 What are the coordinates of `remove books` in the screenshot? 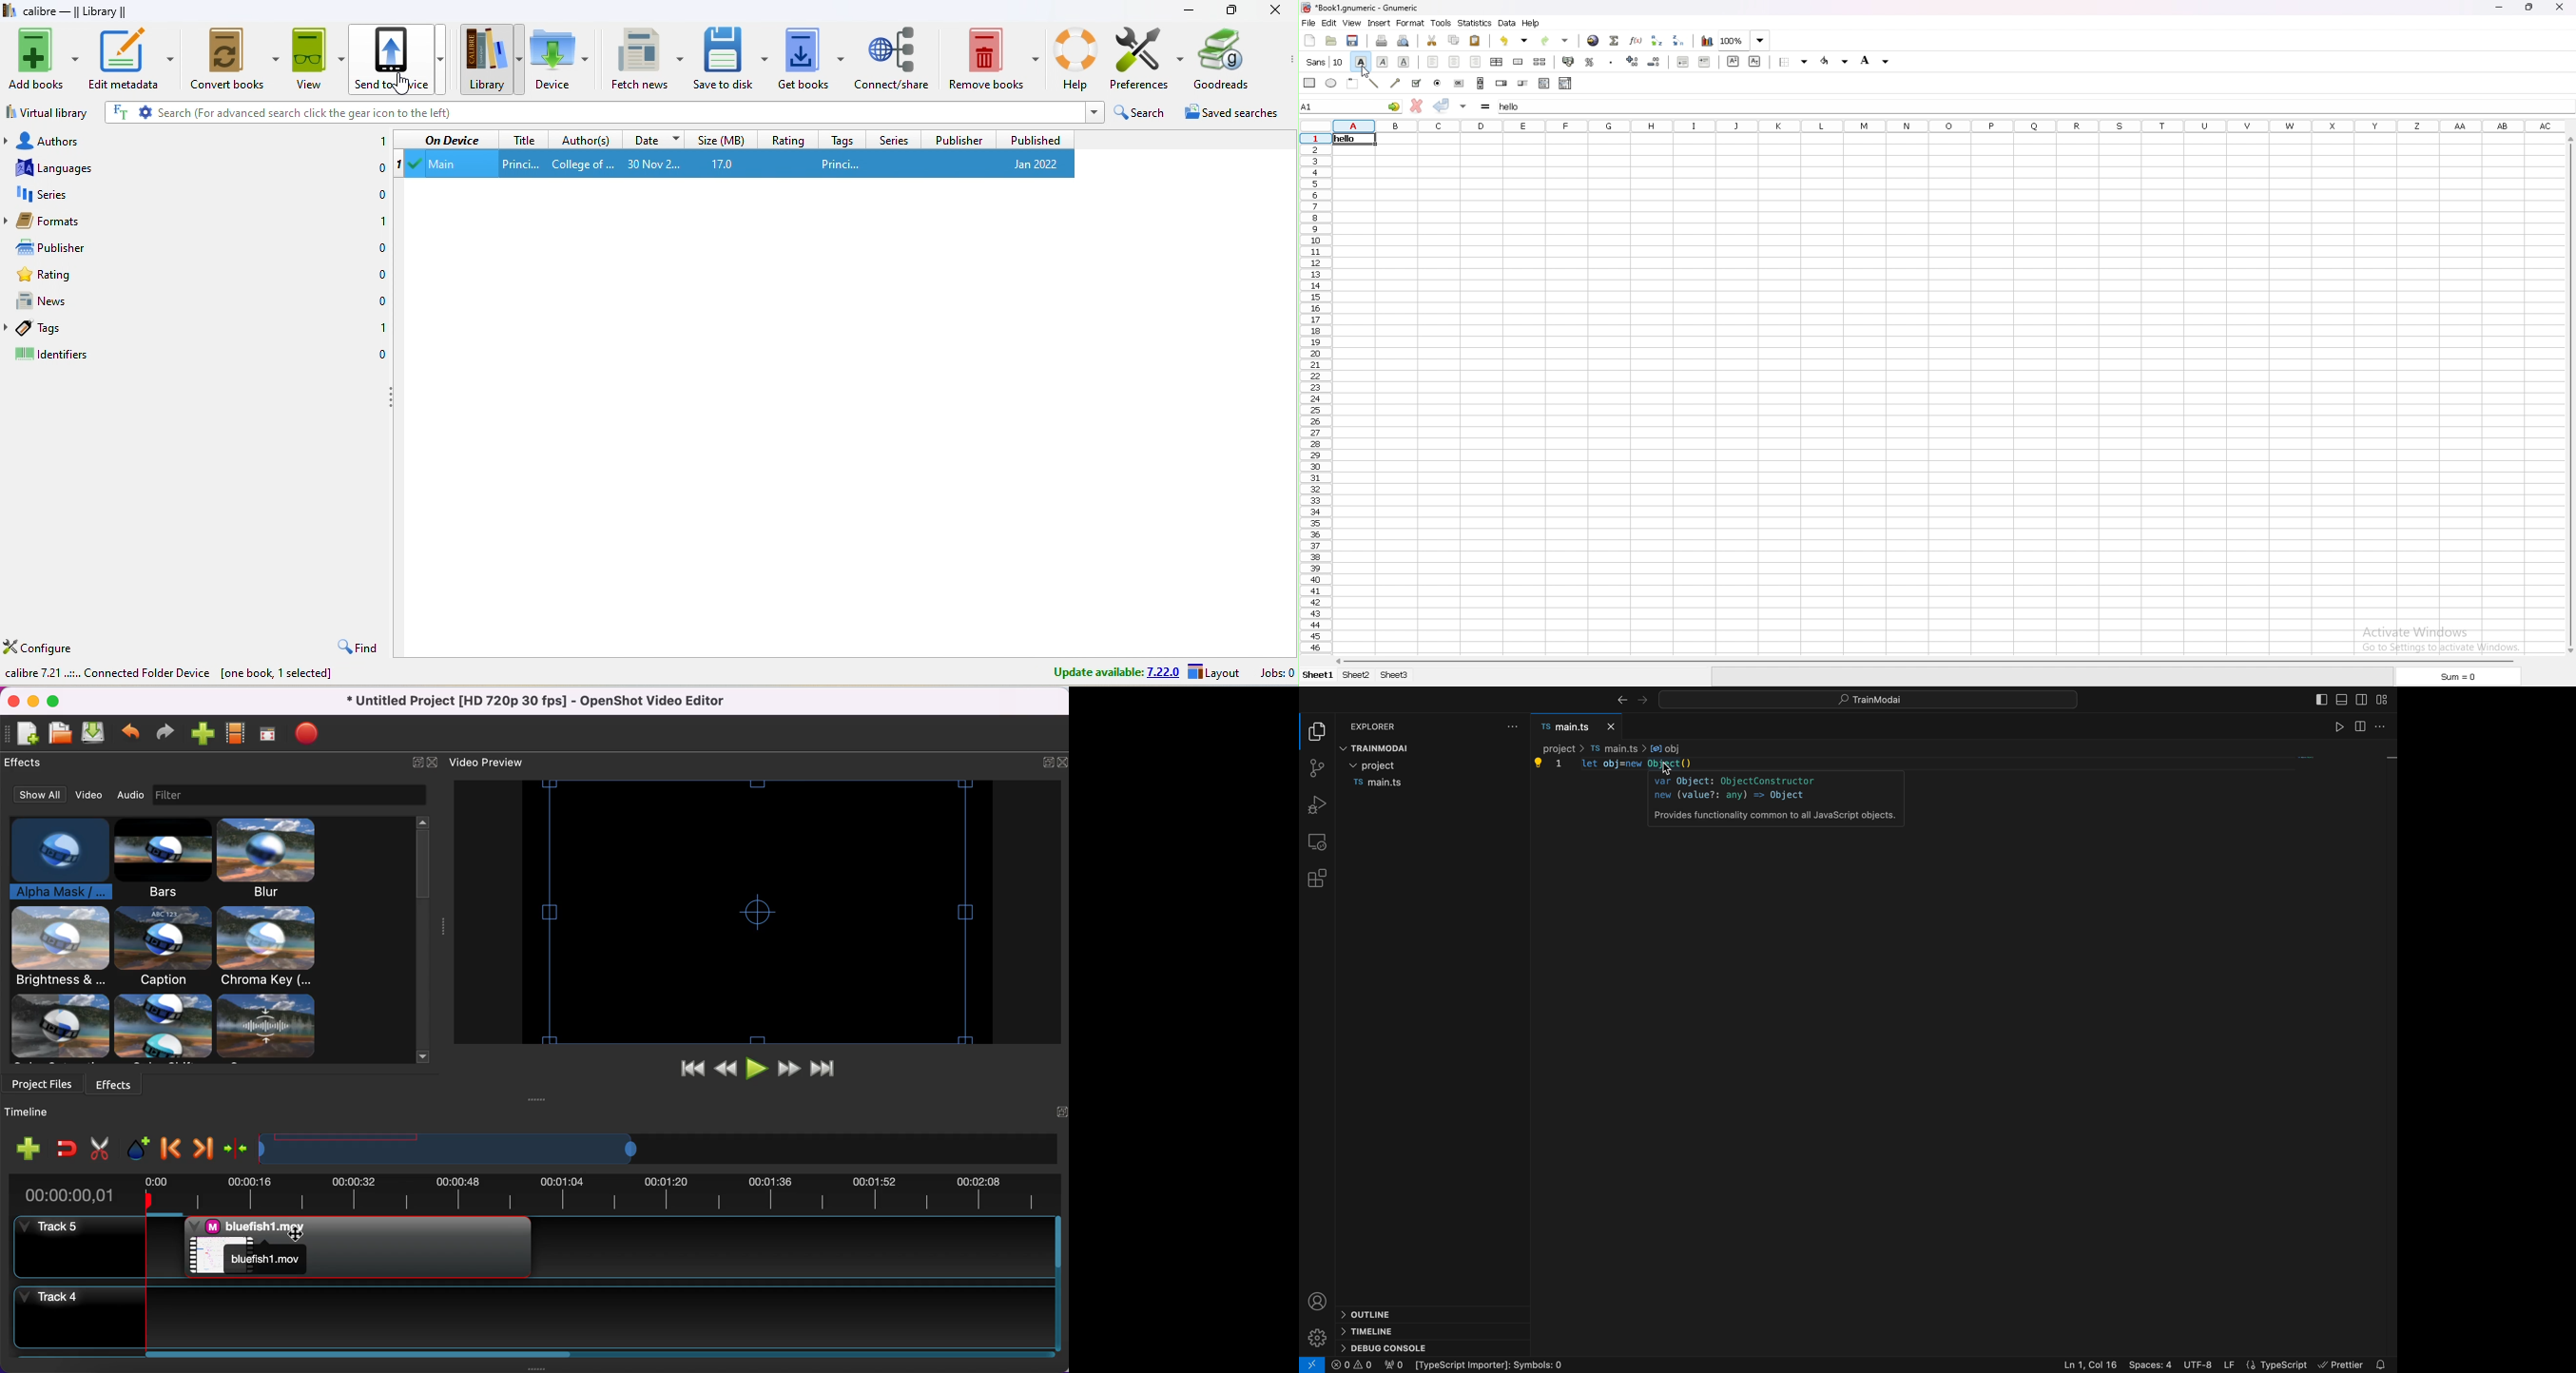 It's located at (994, 60).